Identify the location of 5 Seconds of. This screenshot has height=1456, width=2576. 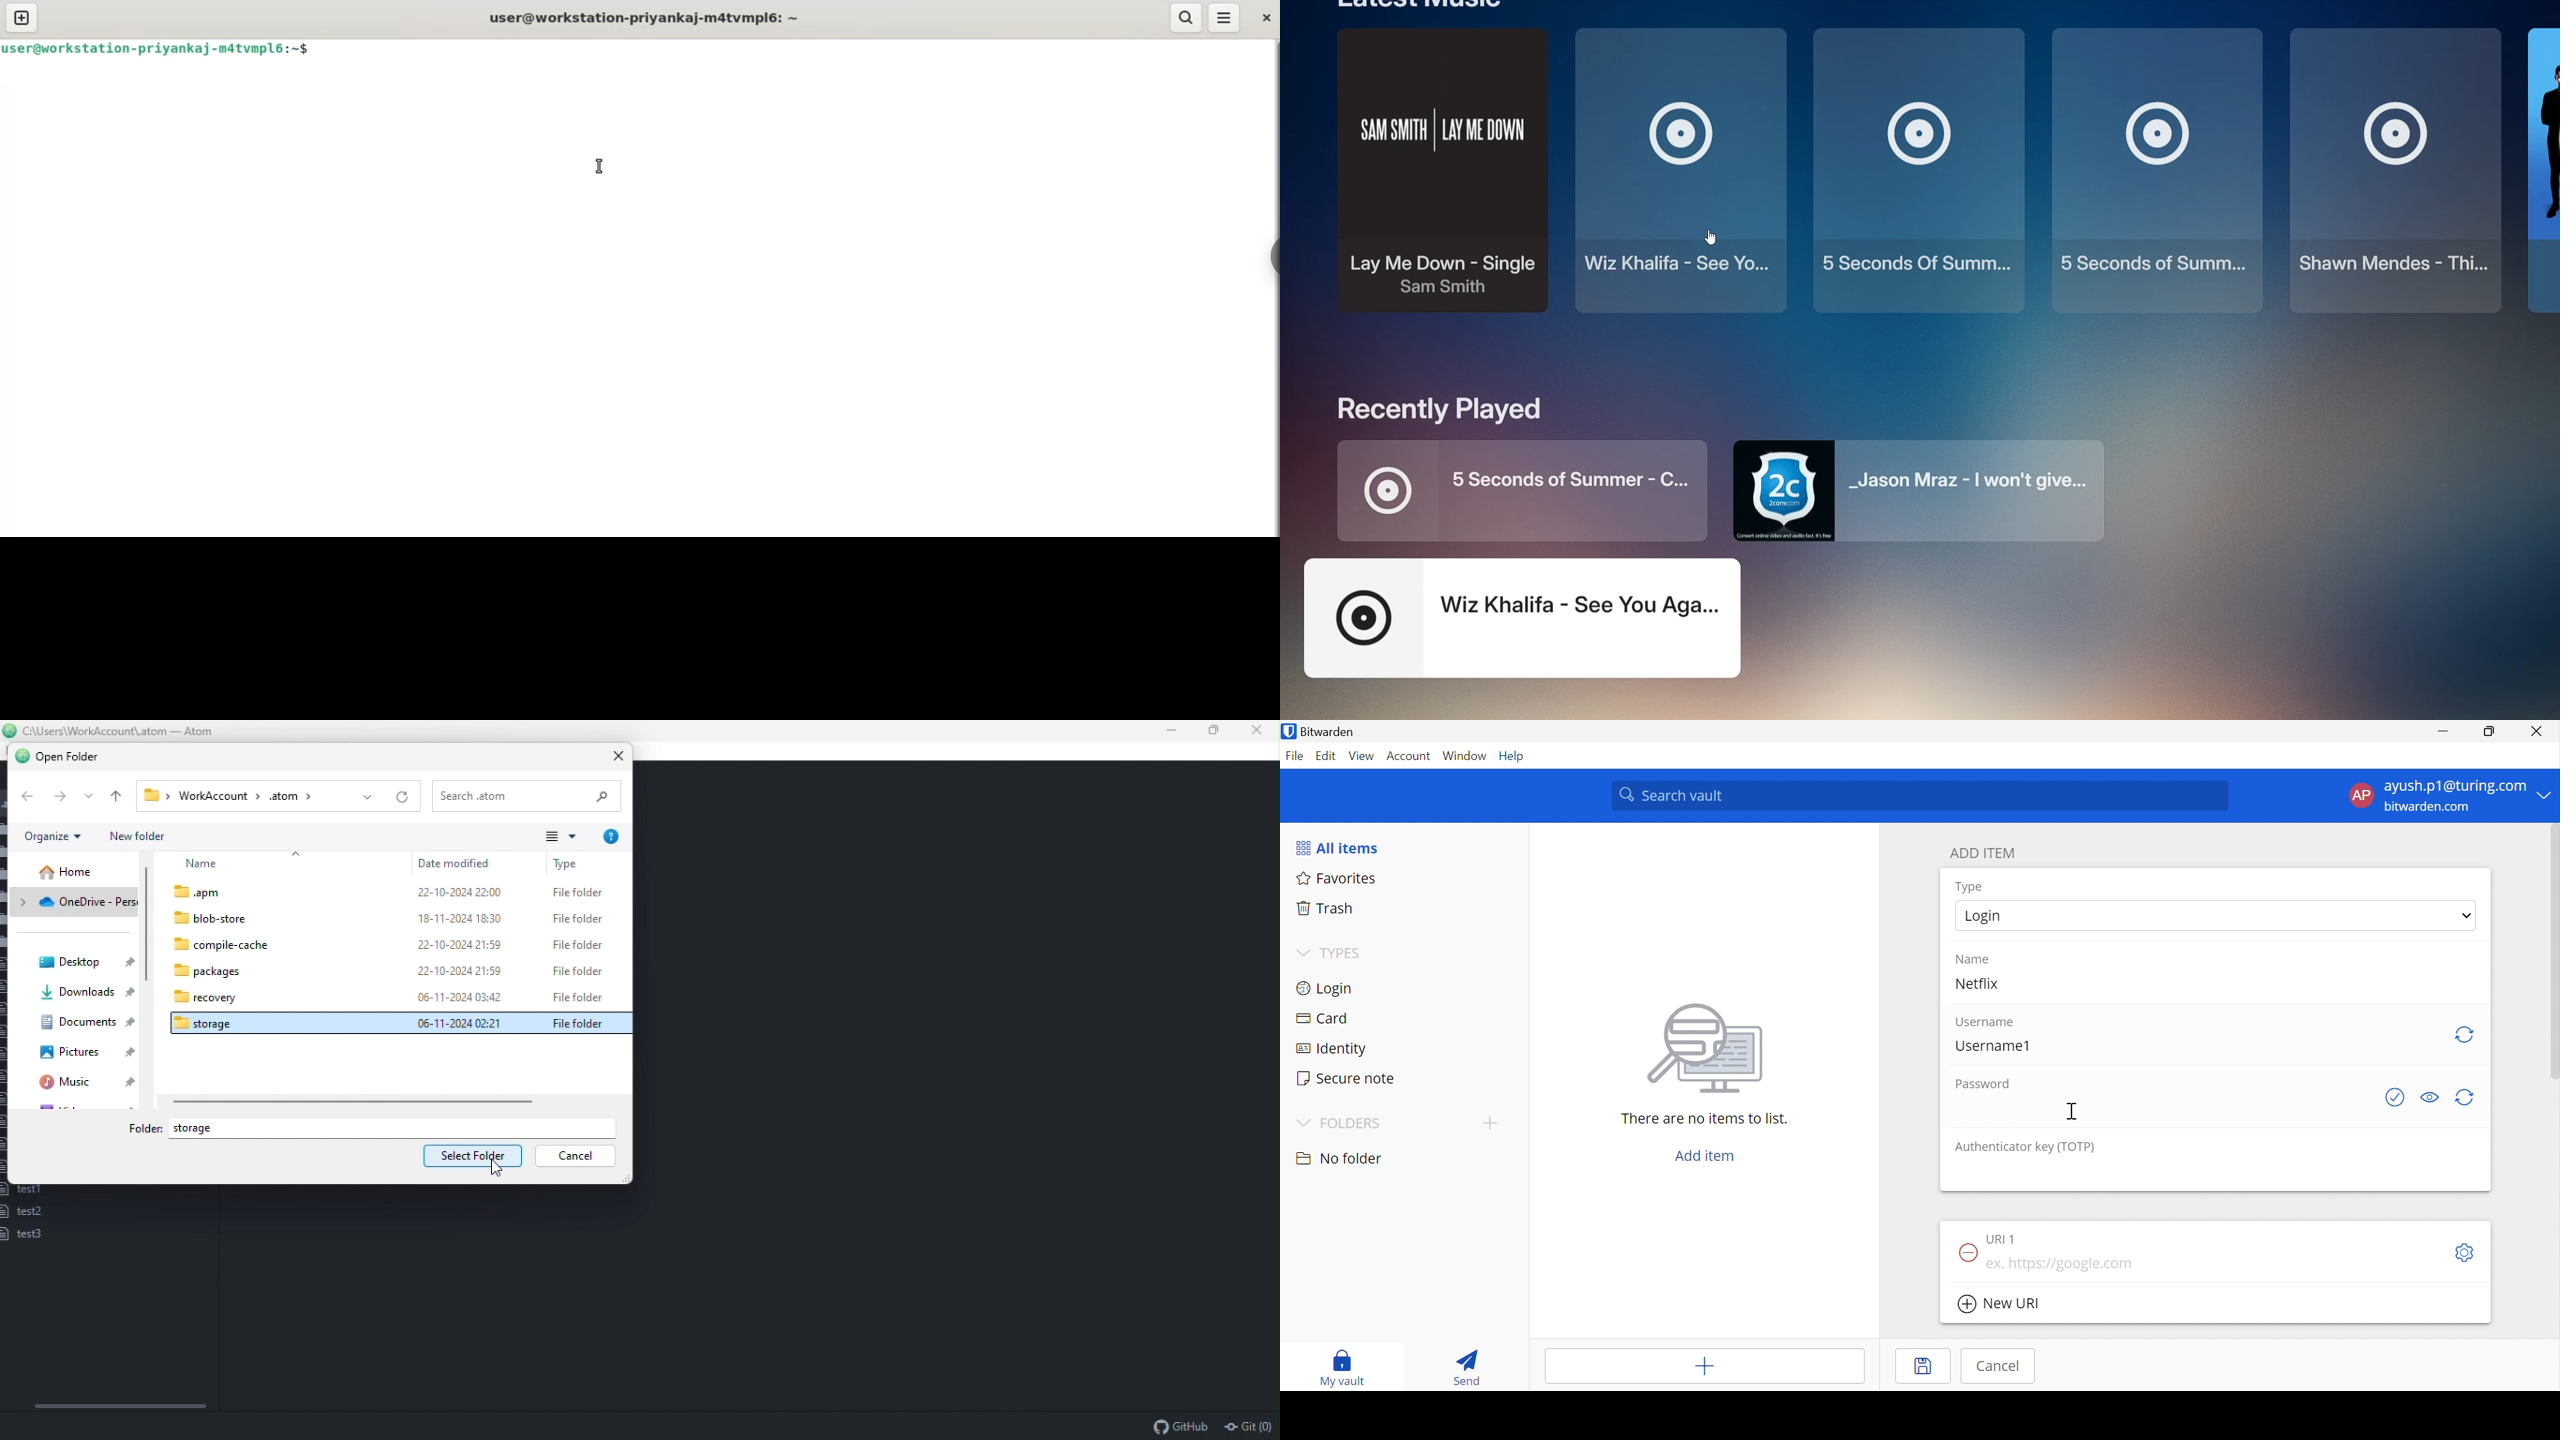
(1919, 171).